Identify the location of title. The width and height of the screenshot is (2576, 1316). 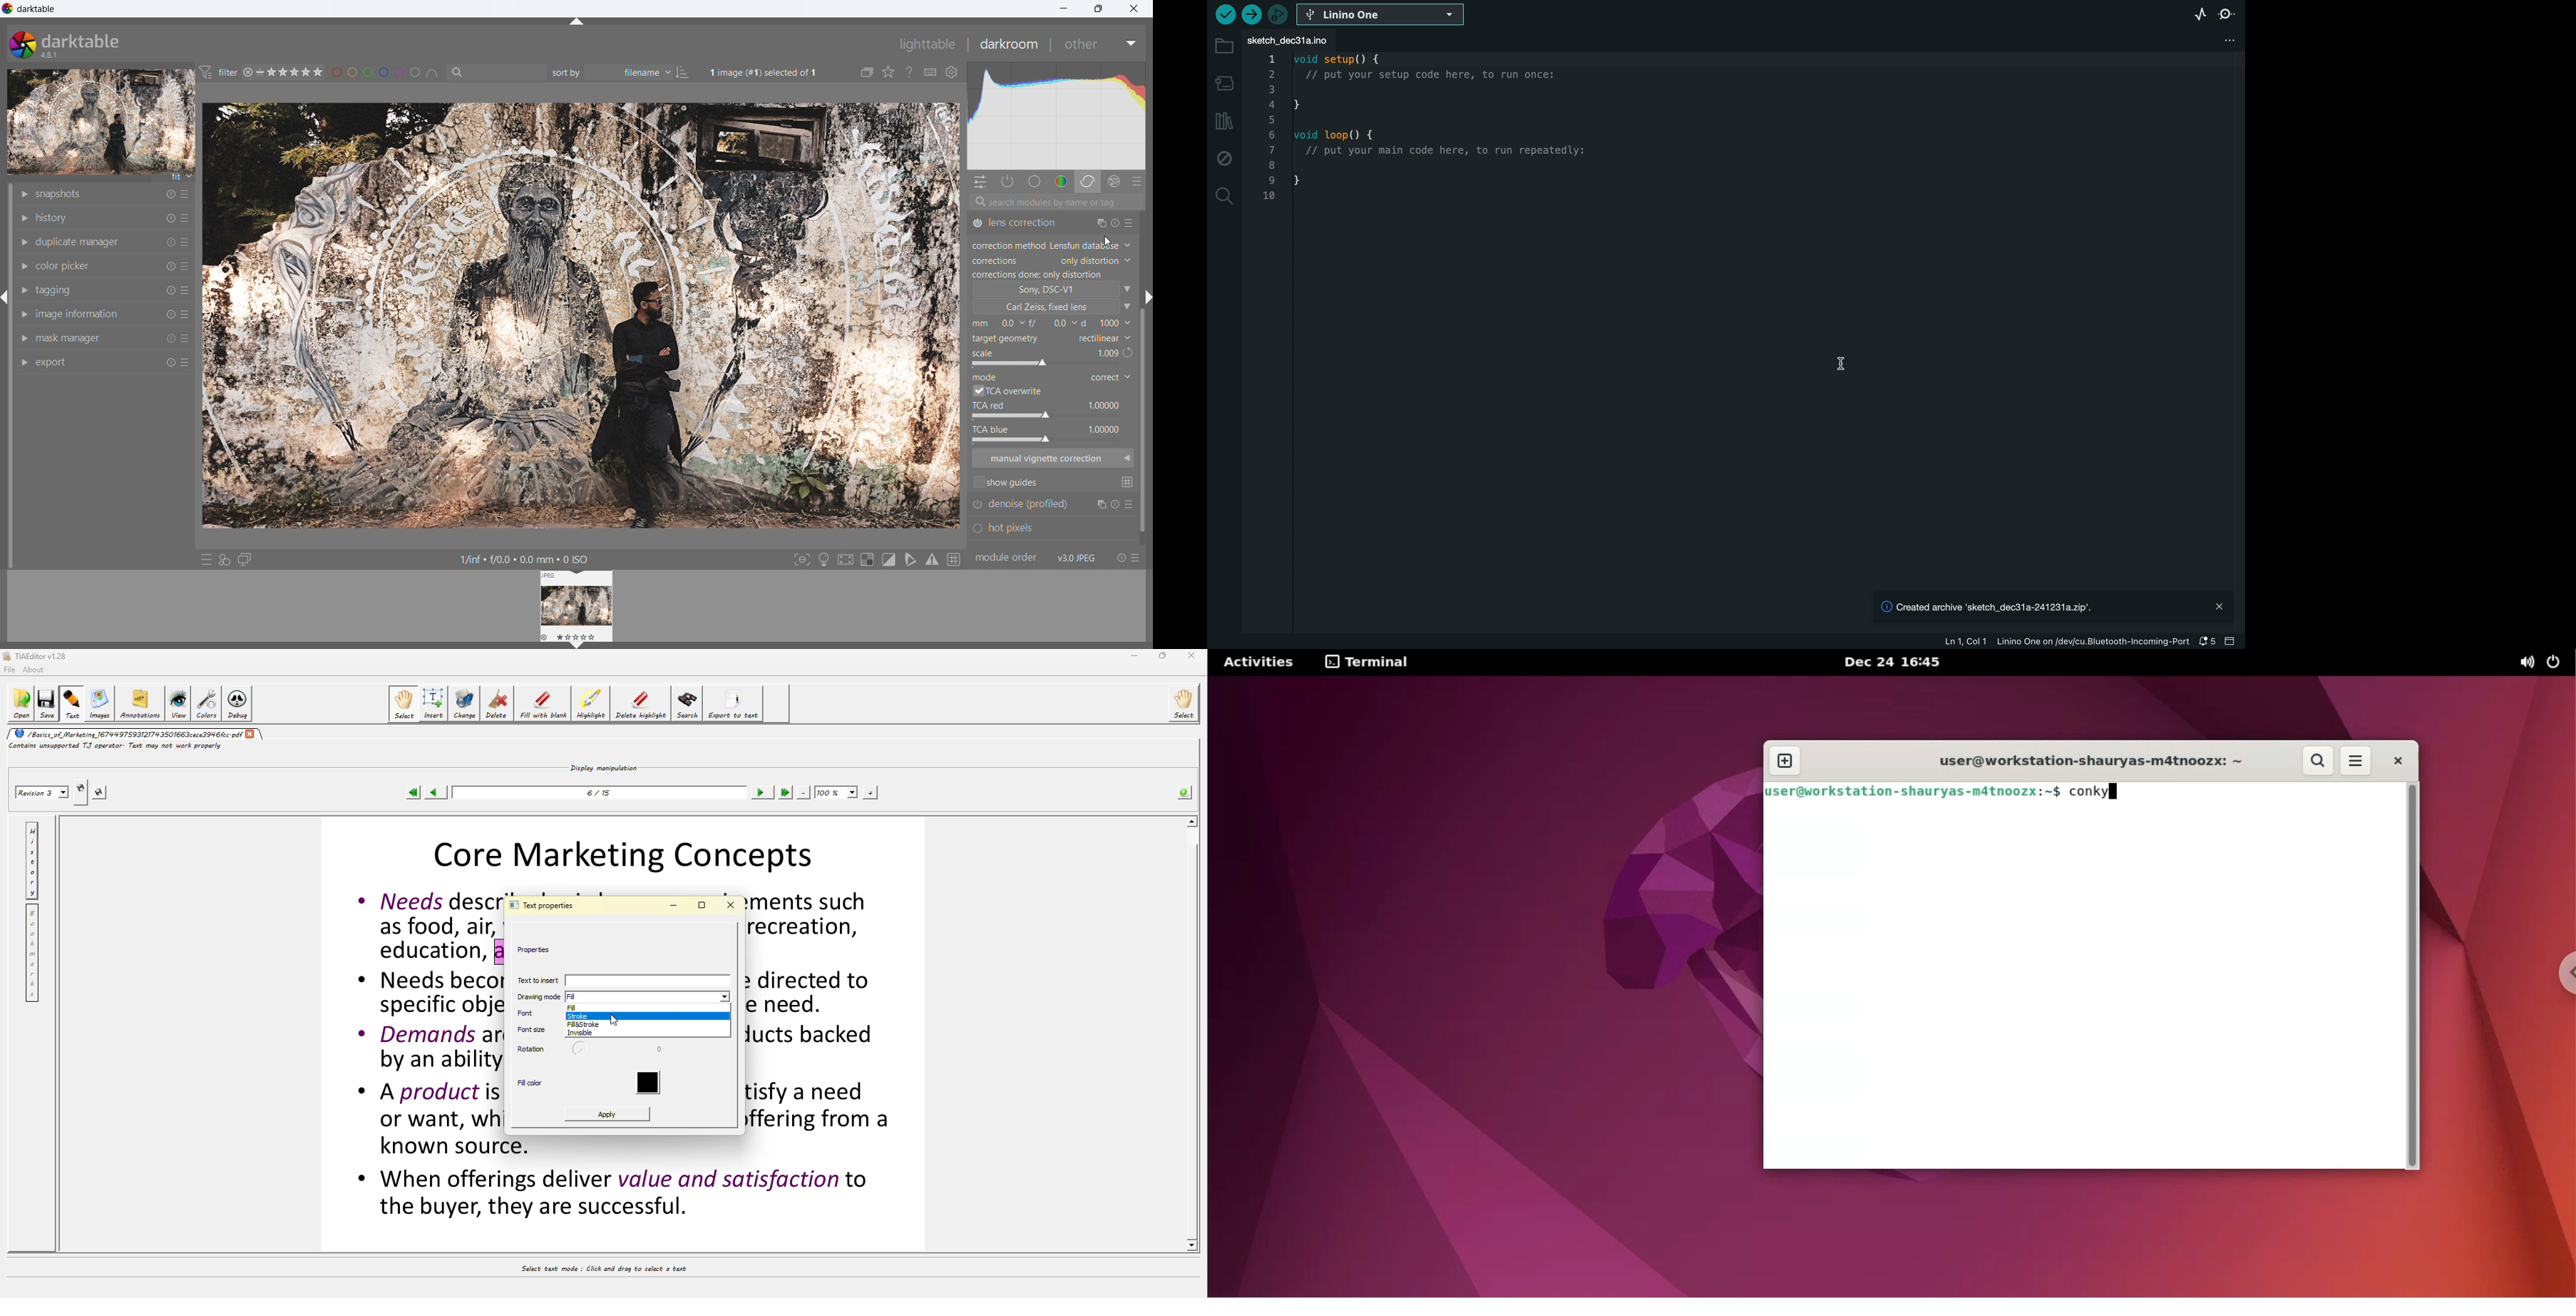
(36, 9).